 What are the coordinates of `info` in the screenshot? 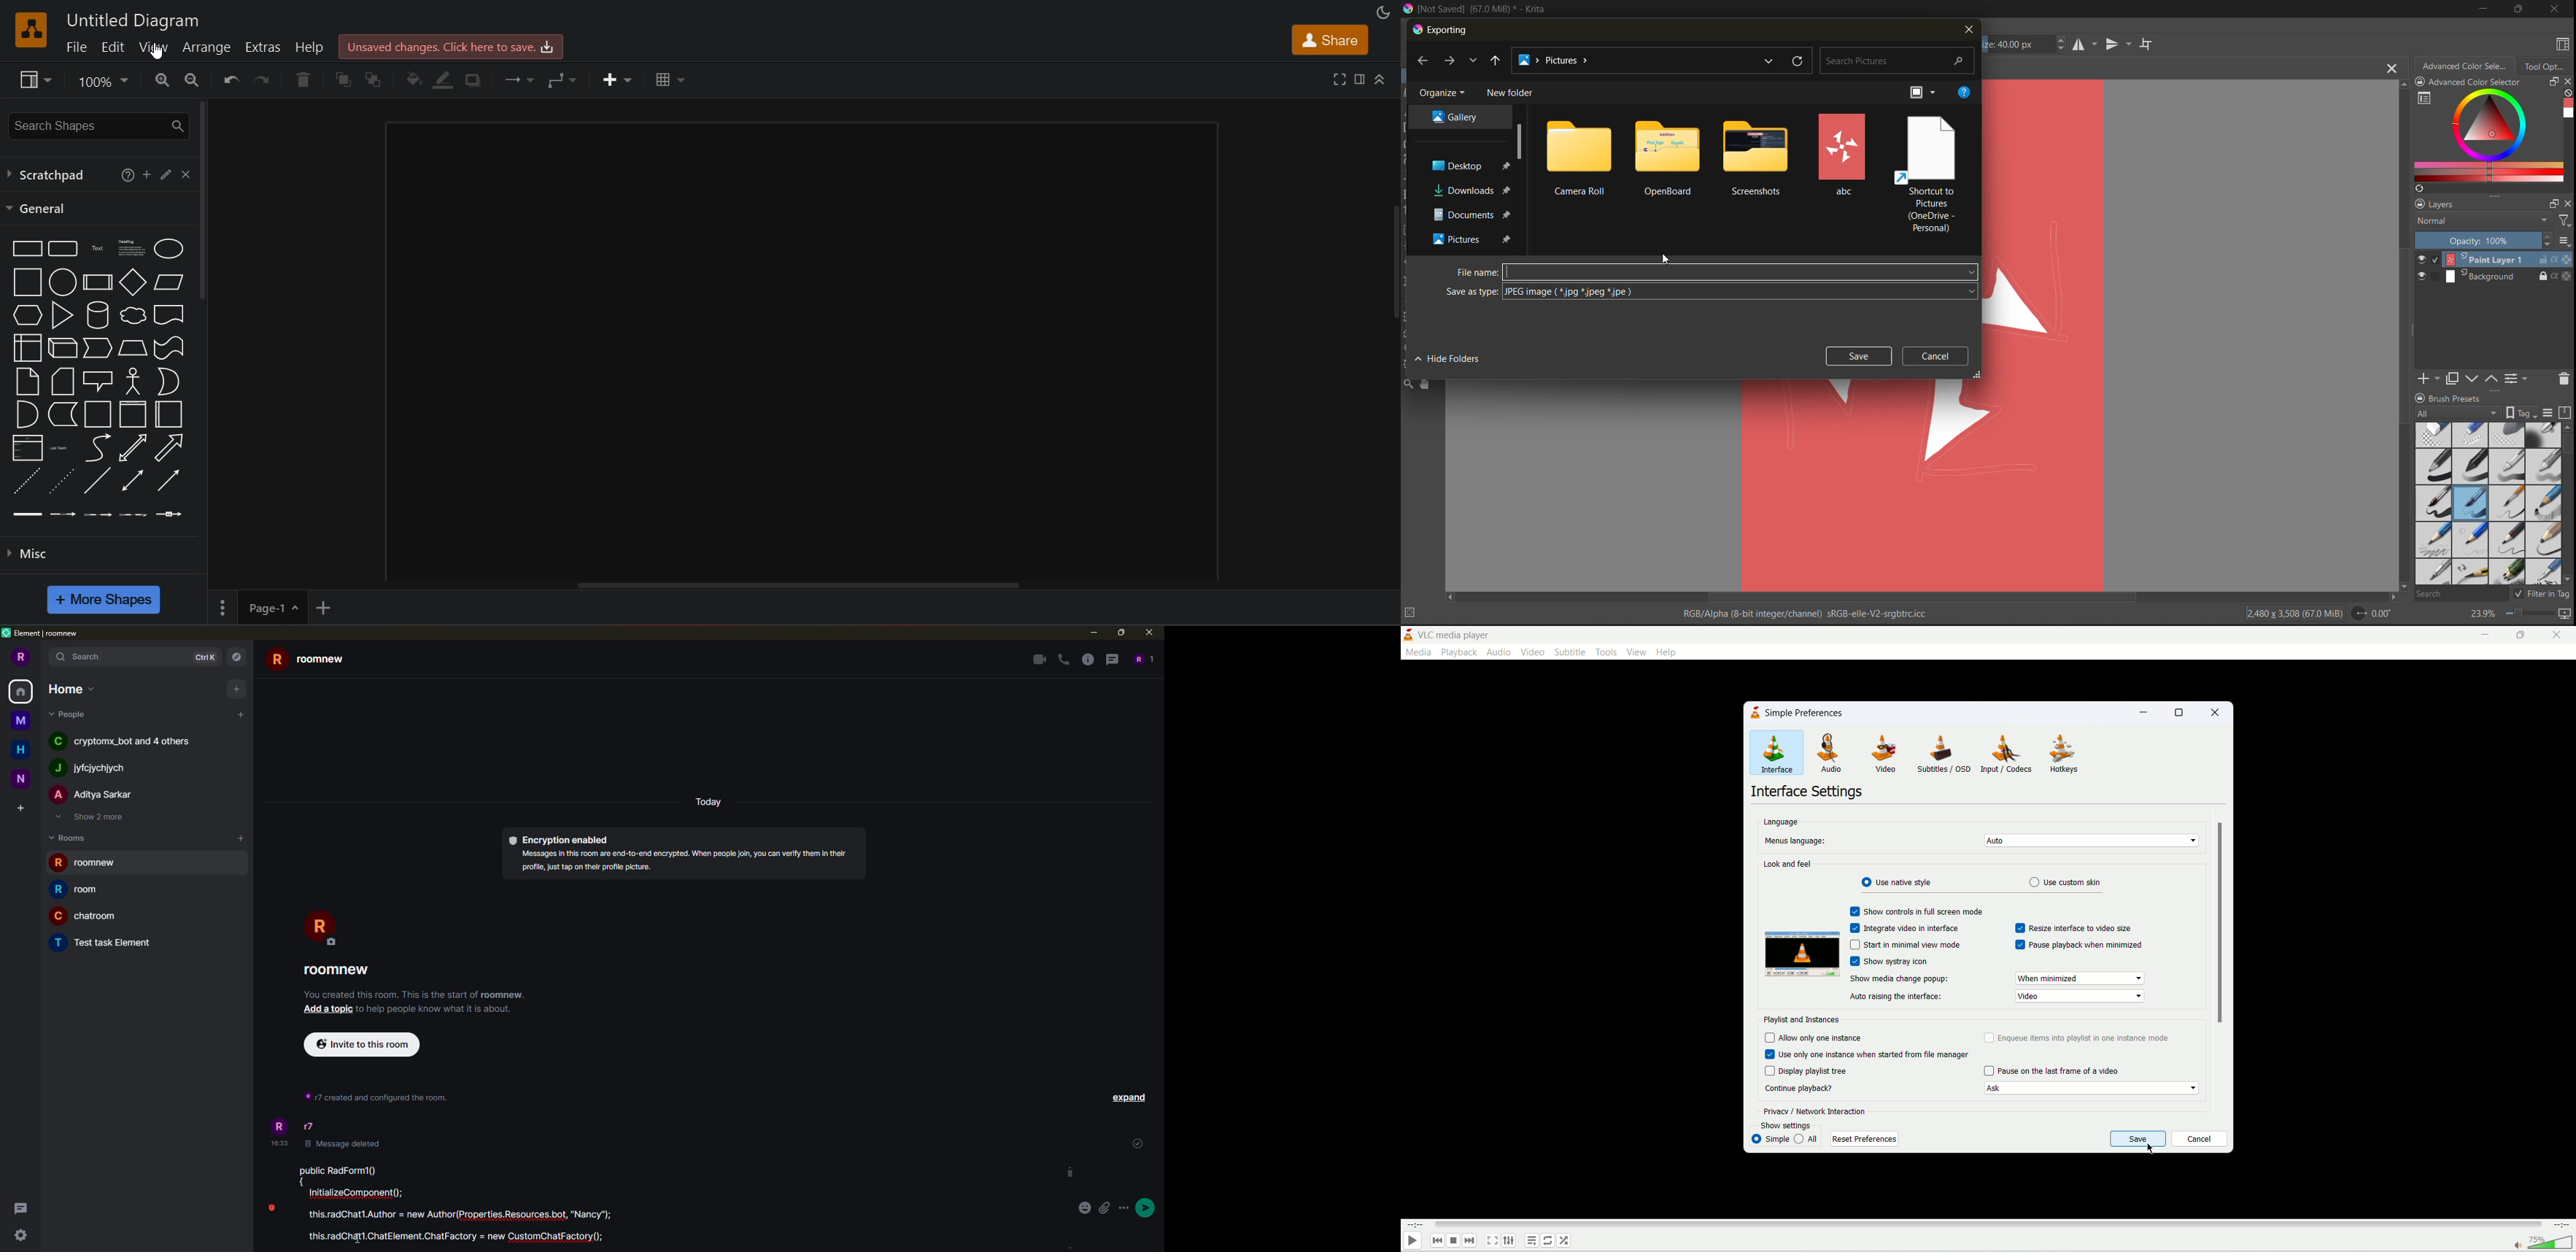 It's located at (1087, 659).